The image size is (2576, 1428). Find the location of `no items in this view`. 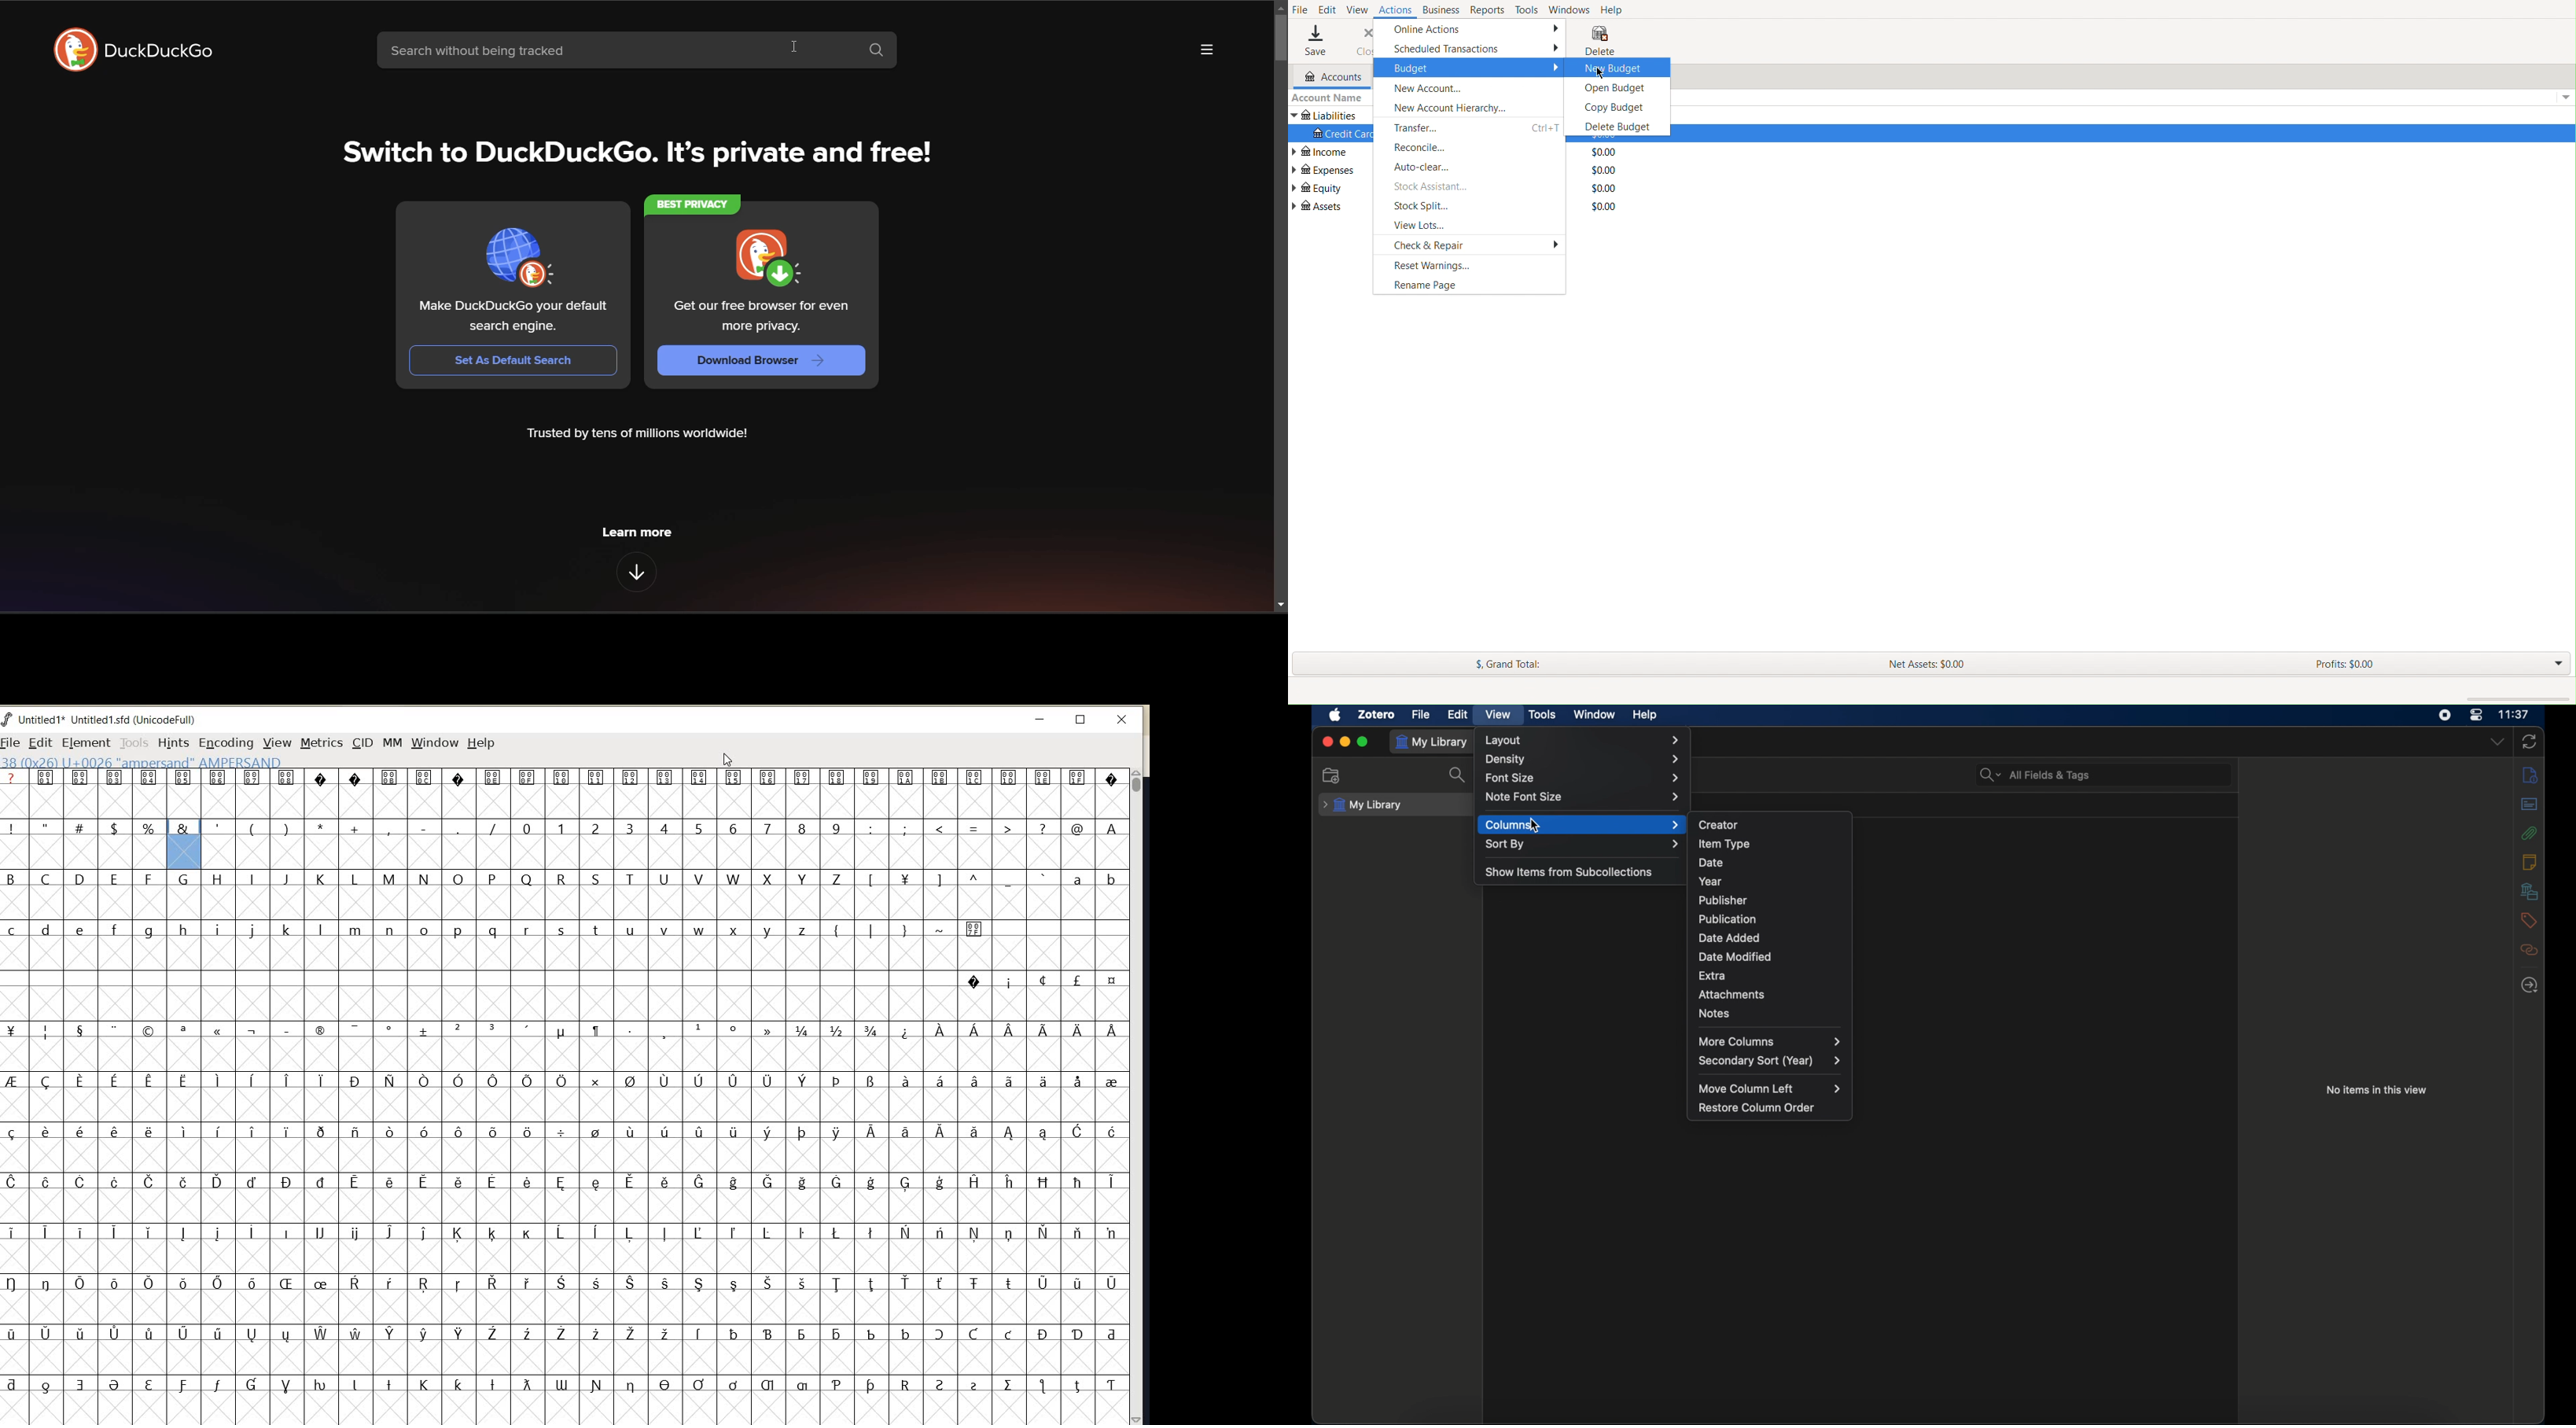

no items in this view is located at coordinates (2377, 1089).